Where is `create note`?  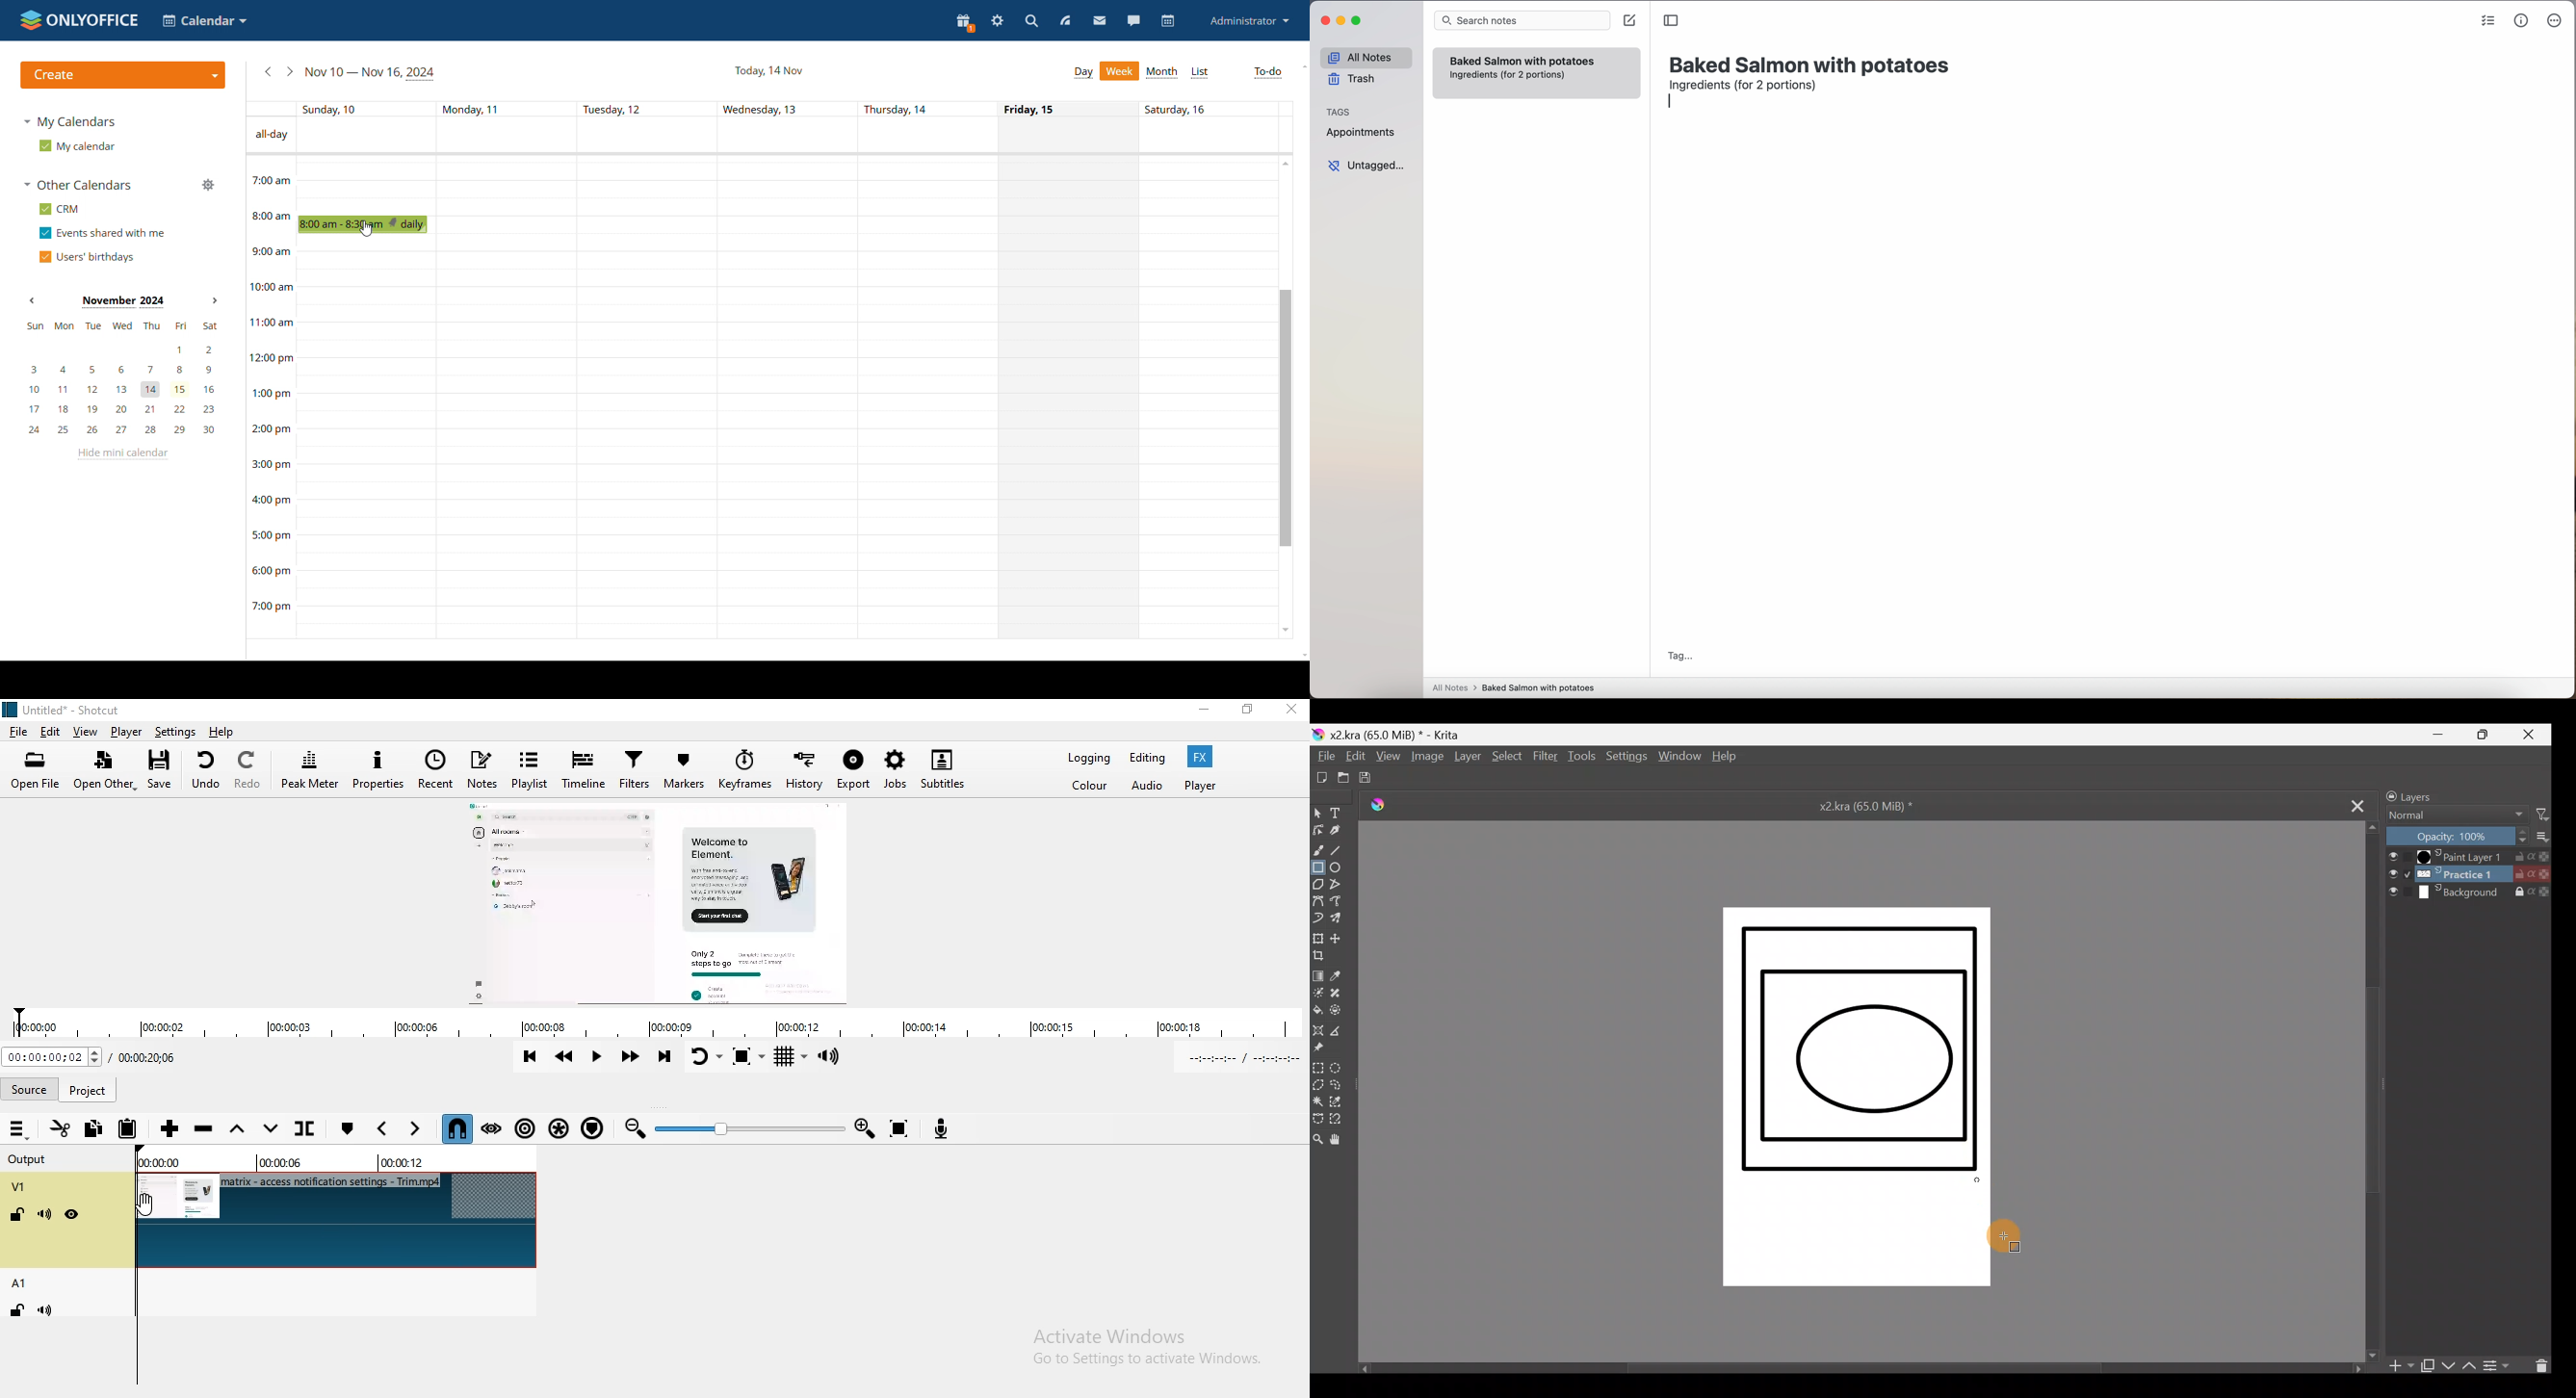 create note is located at coordinates (1629, 20).